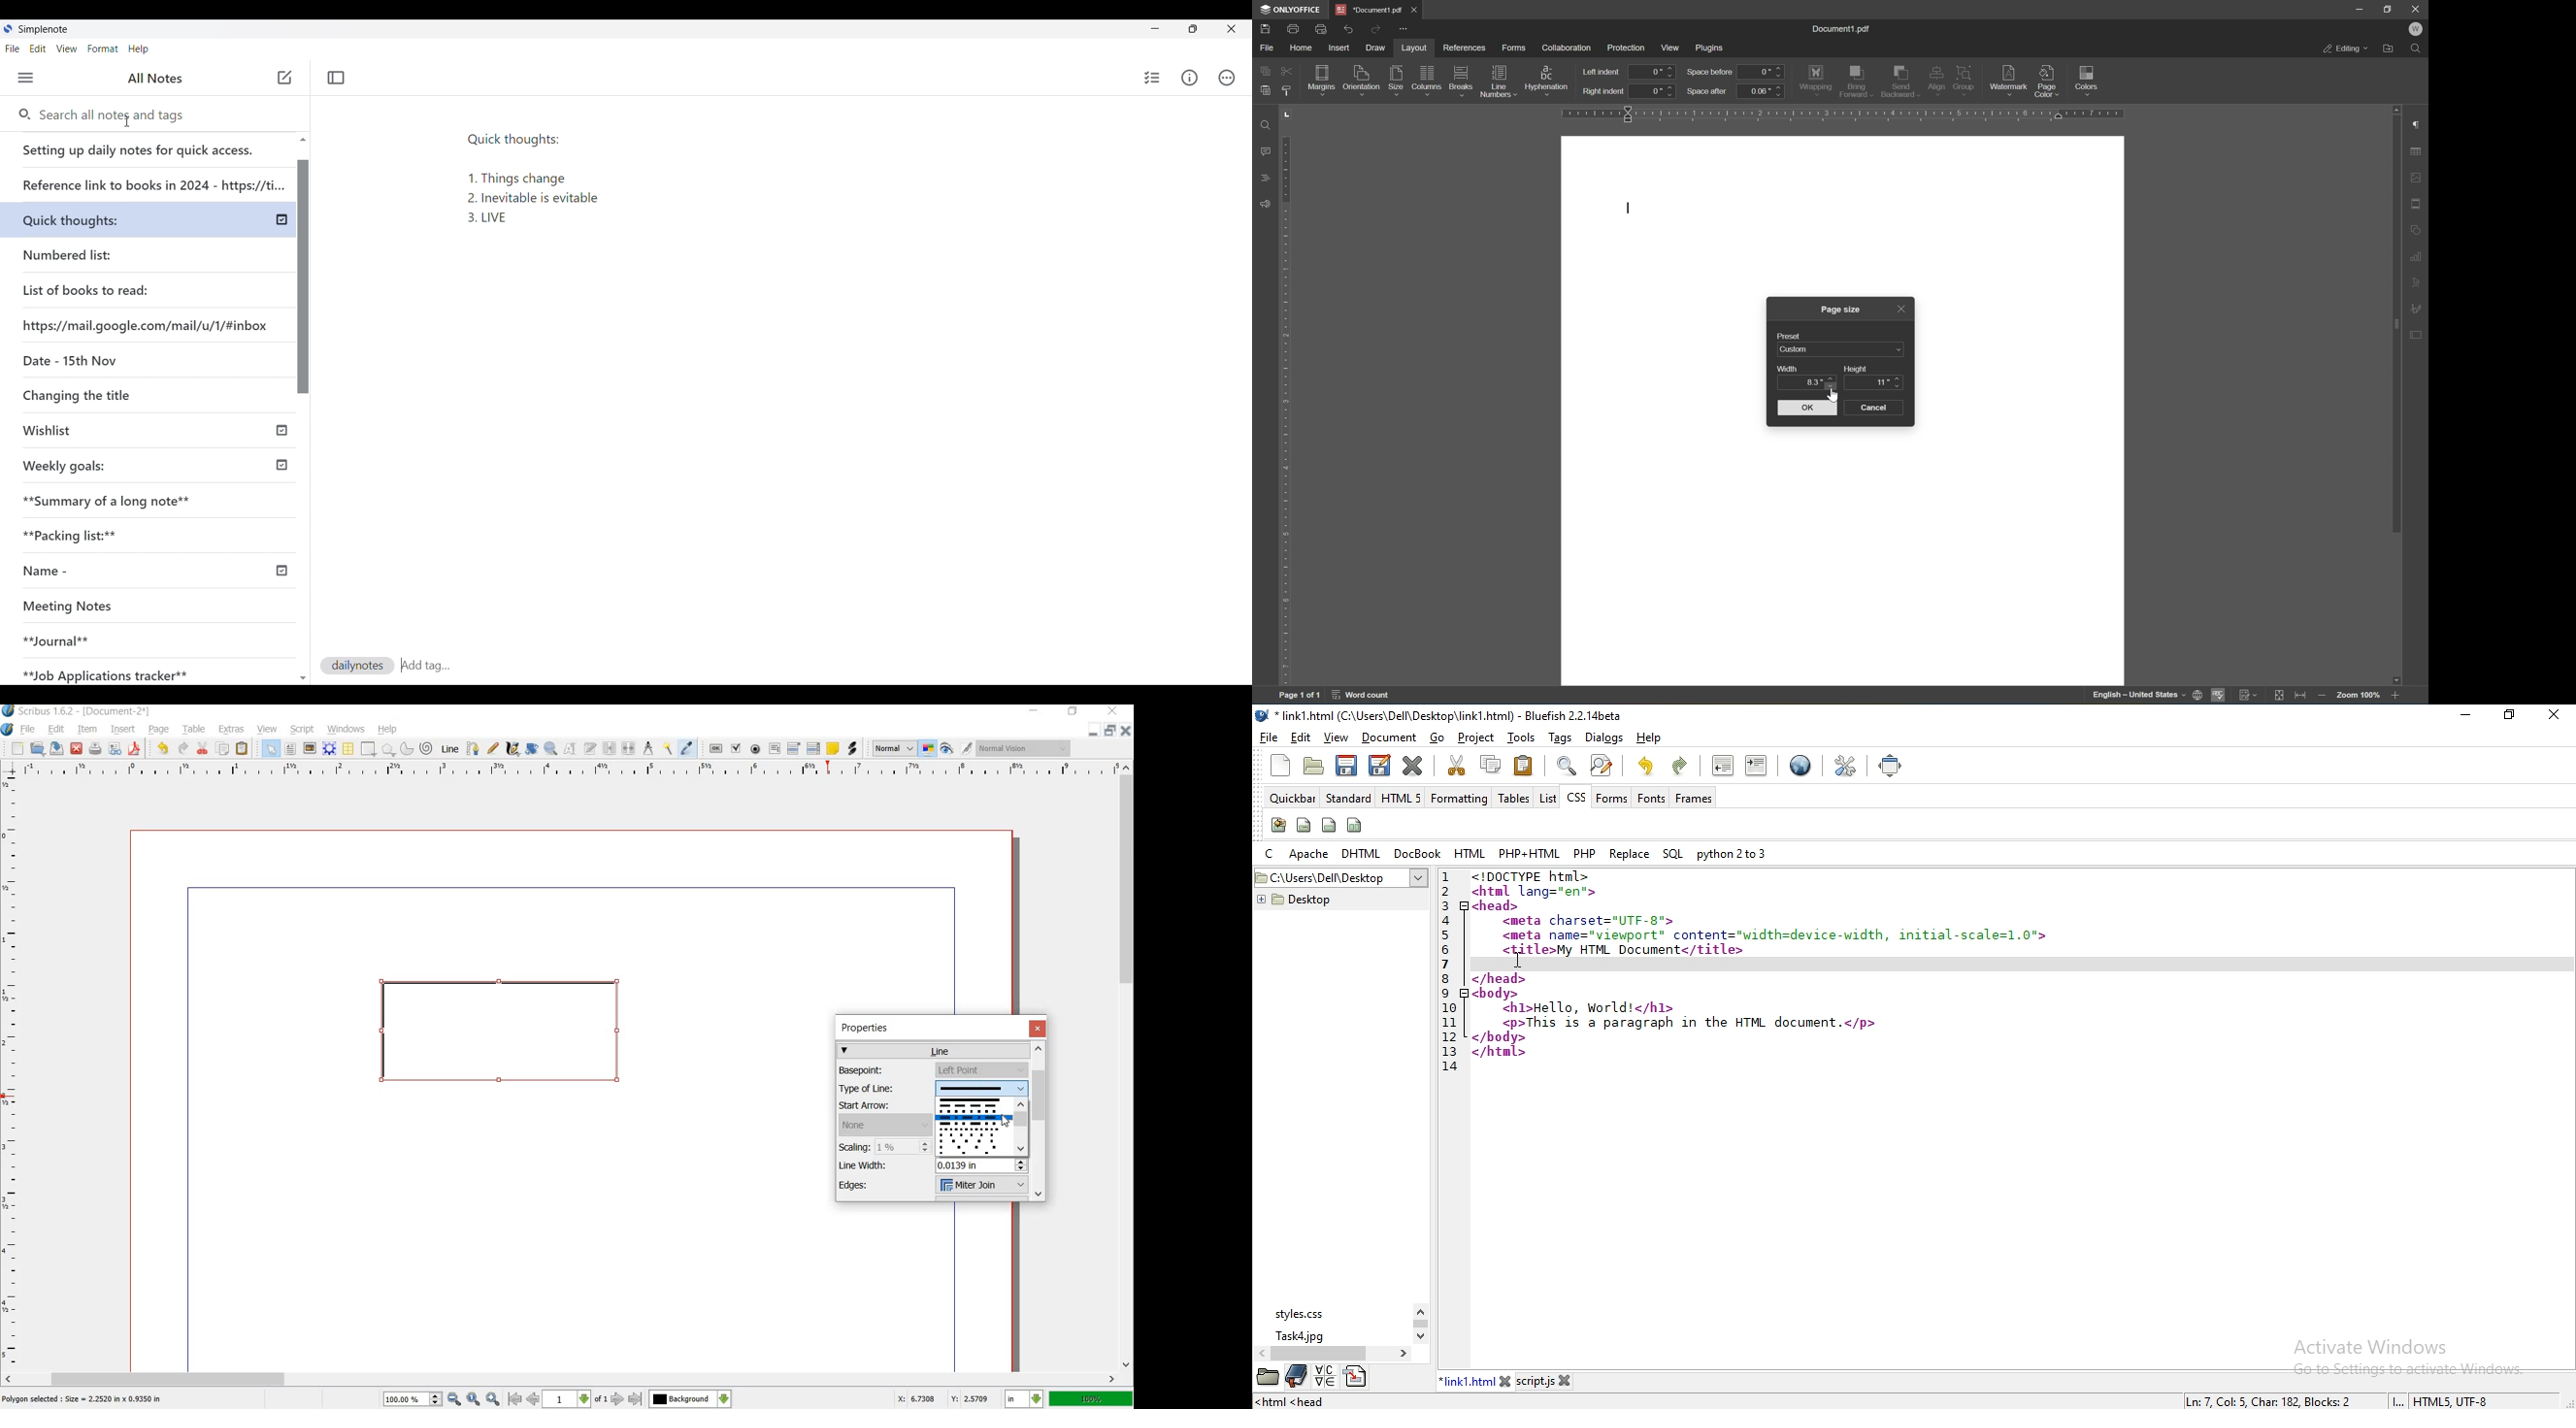 The image size is (2576, 1428). I want to click on protection, so click(1626, 46).